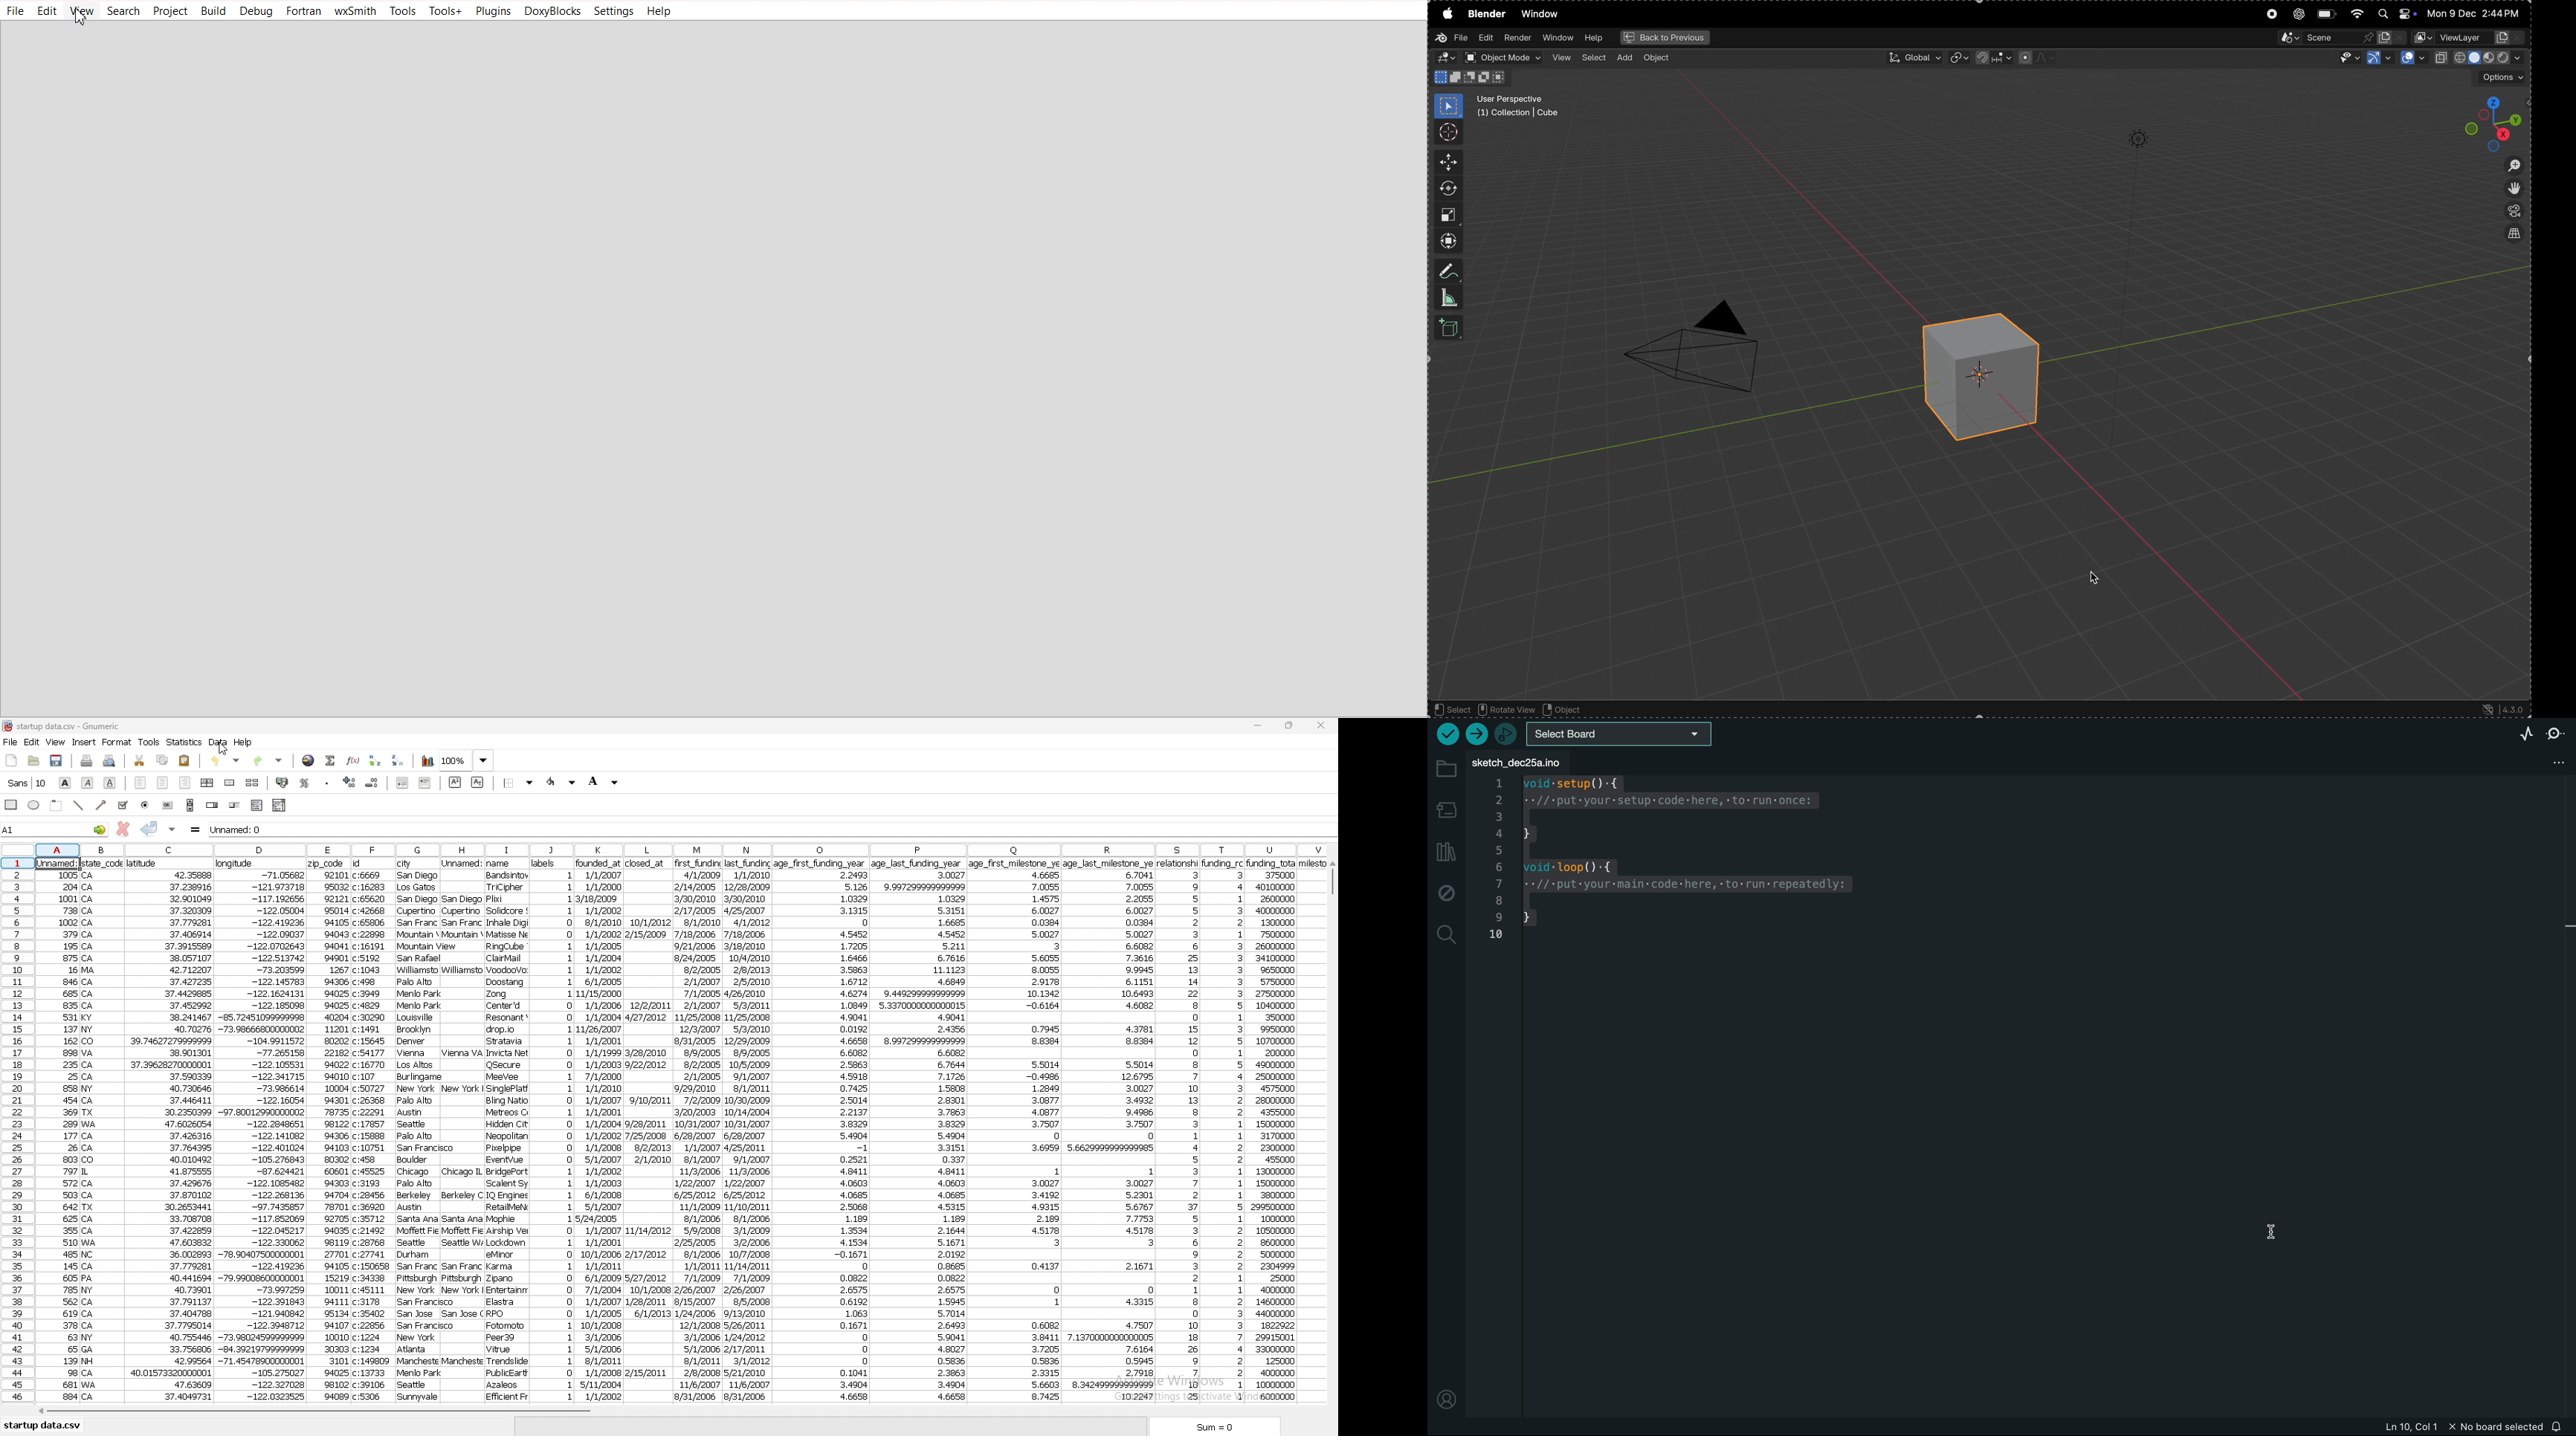 This screenshot has height=1456, width=2576. I want to click on bold, so click(66, 783).